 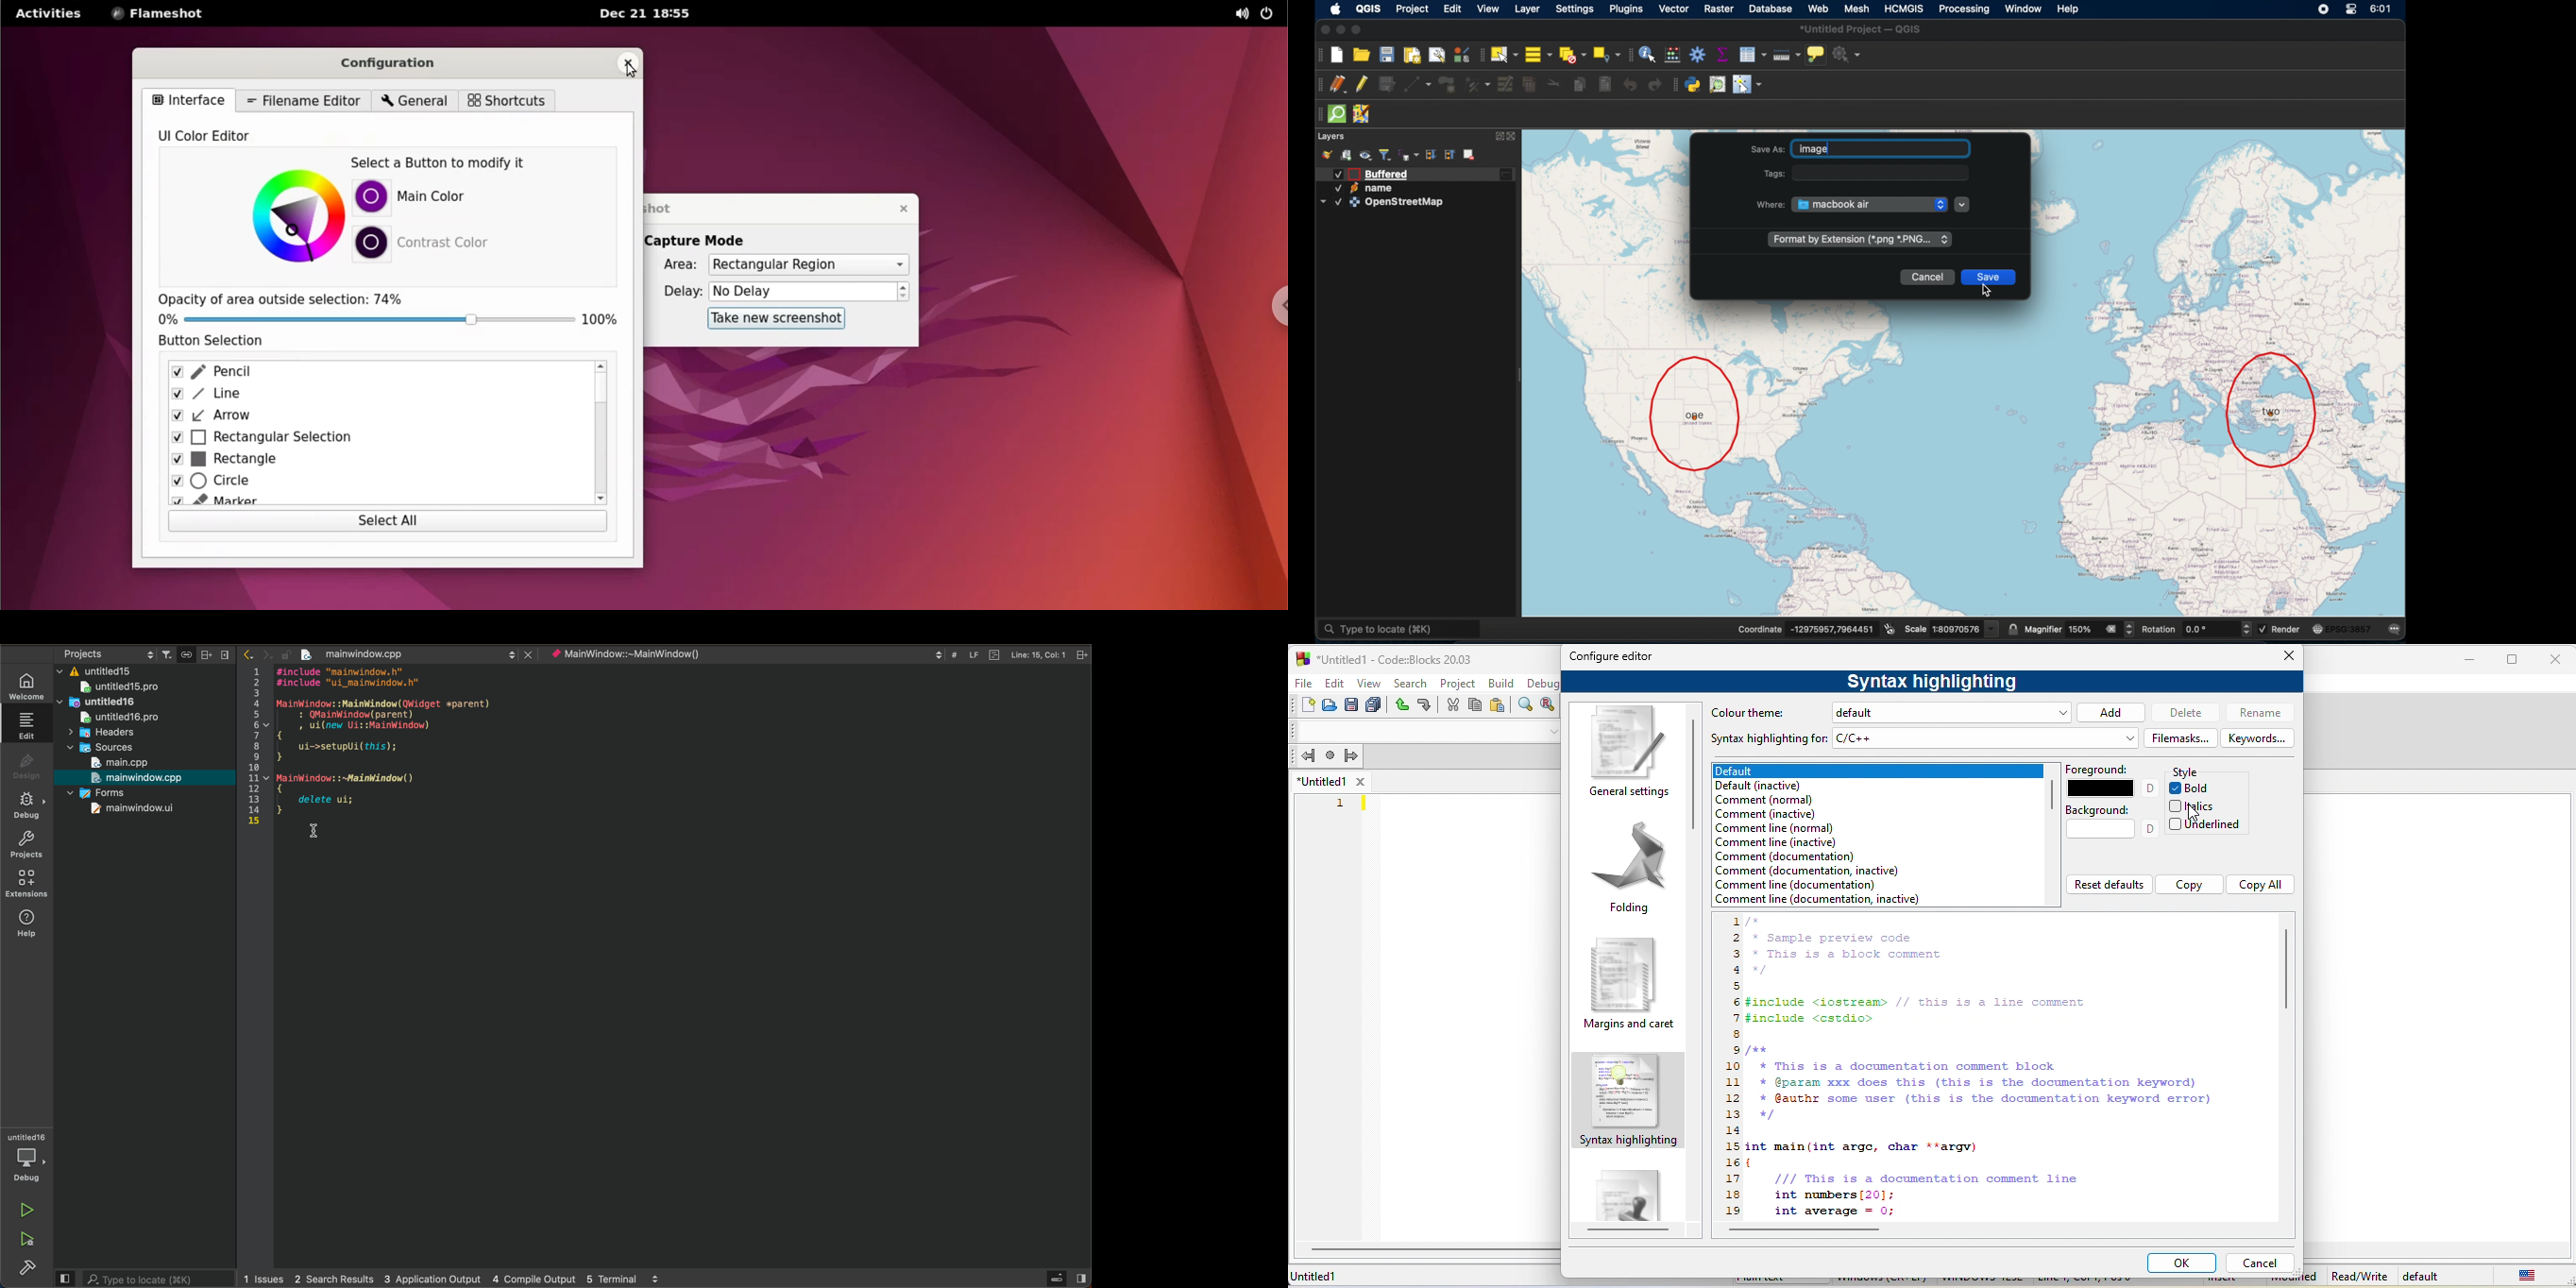 I want to click on close, so click(x=1359, y=781).